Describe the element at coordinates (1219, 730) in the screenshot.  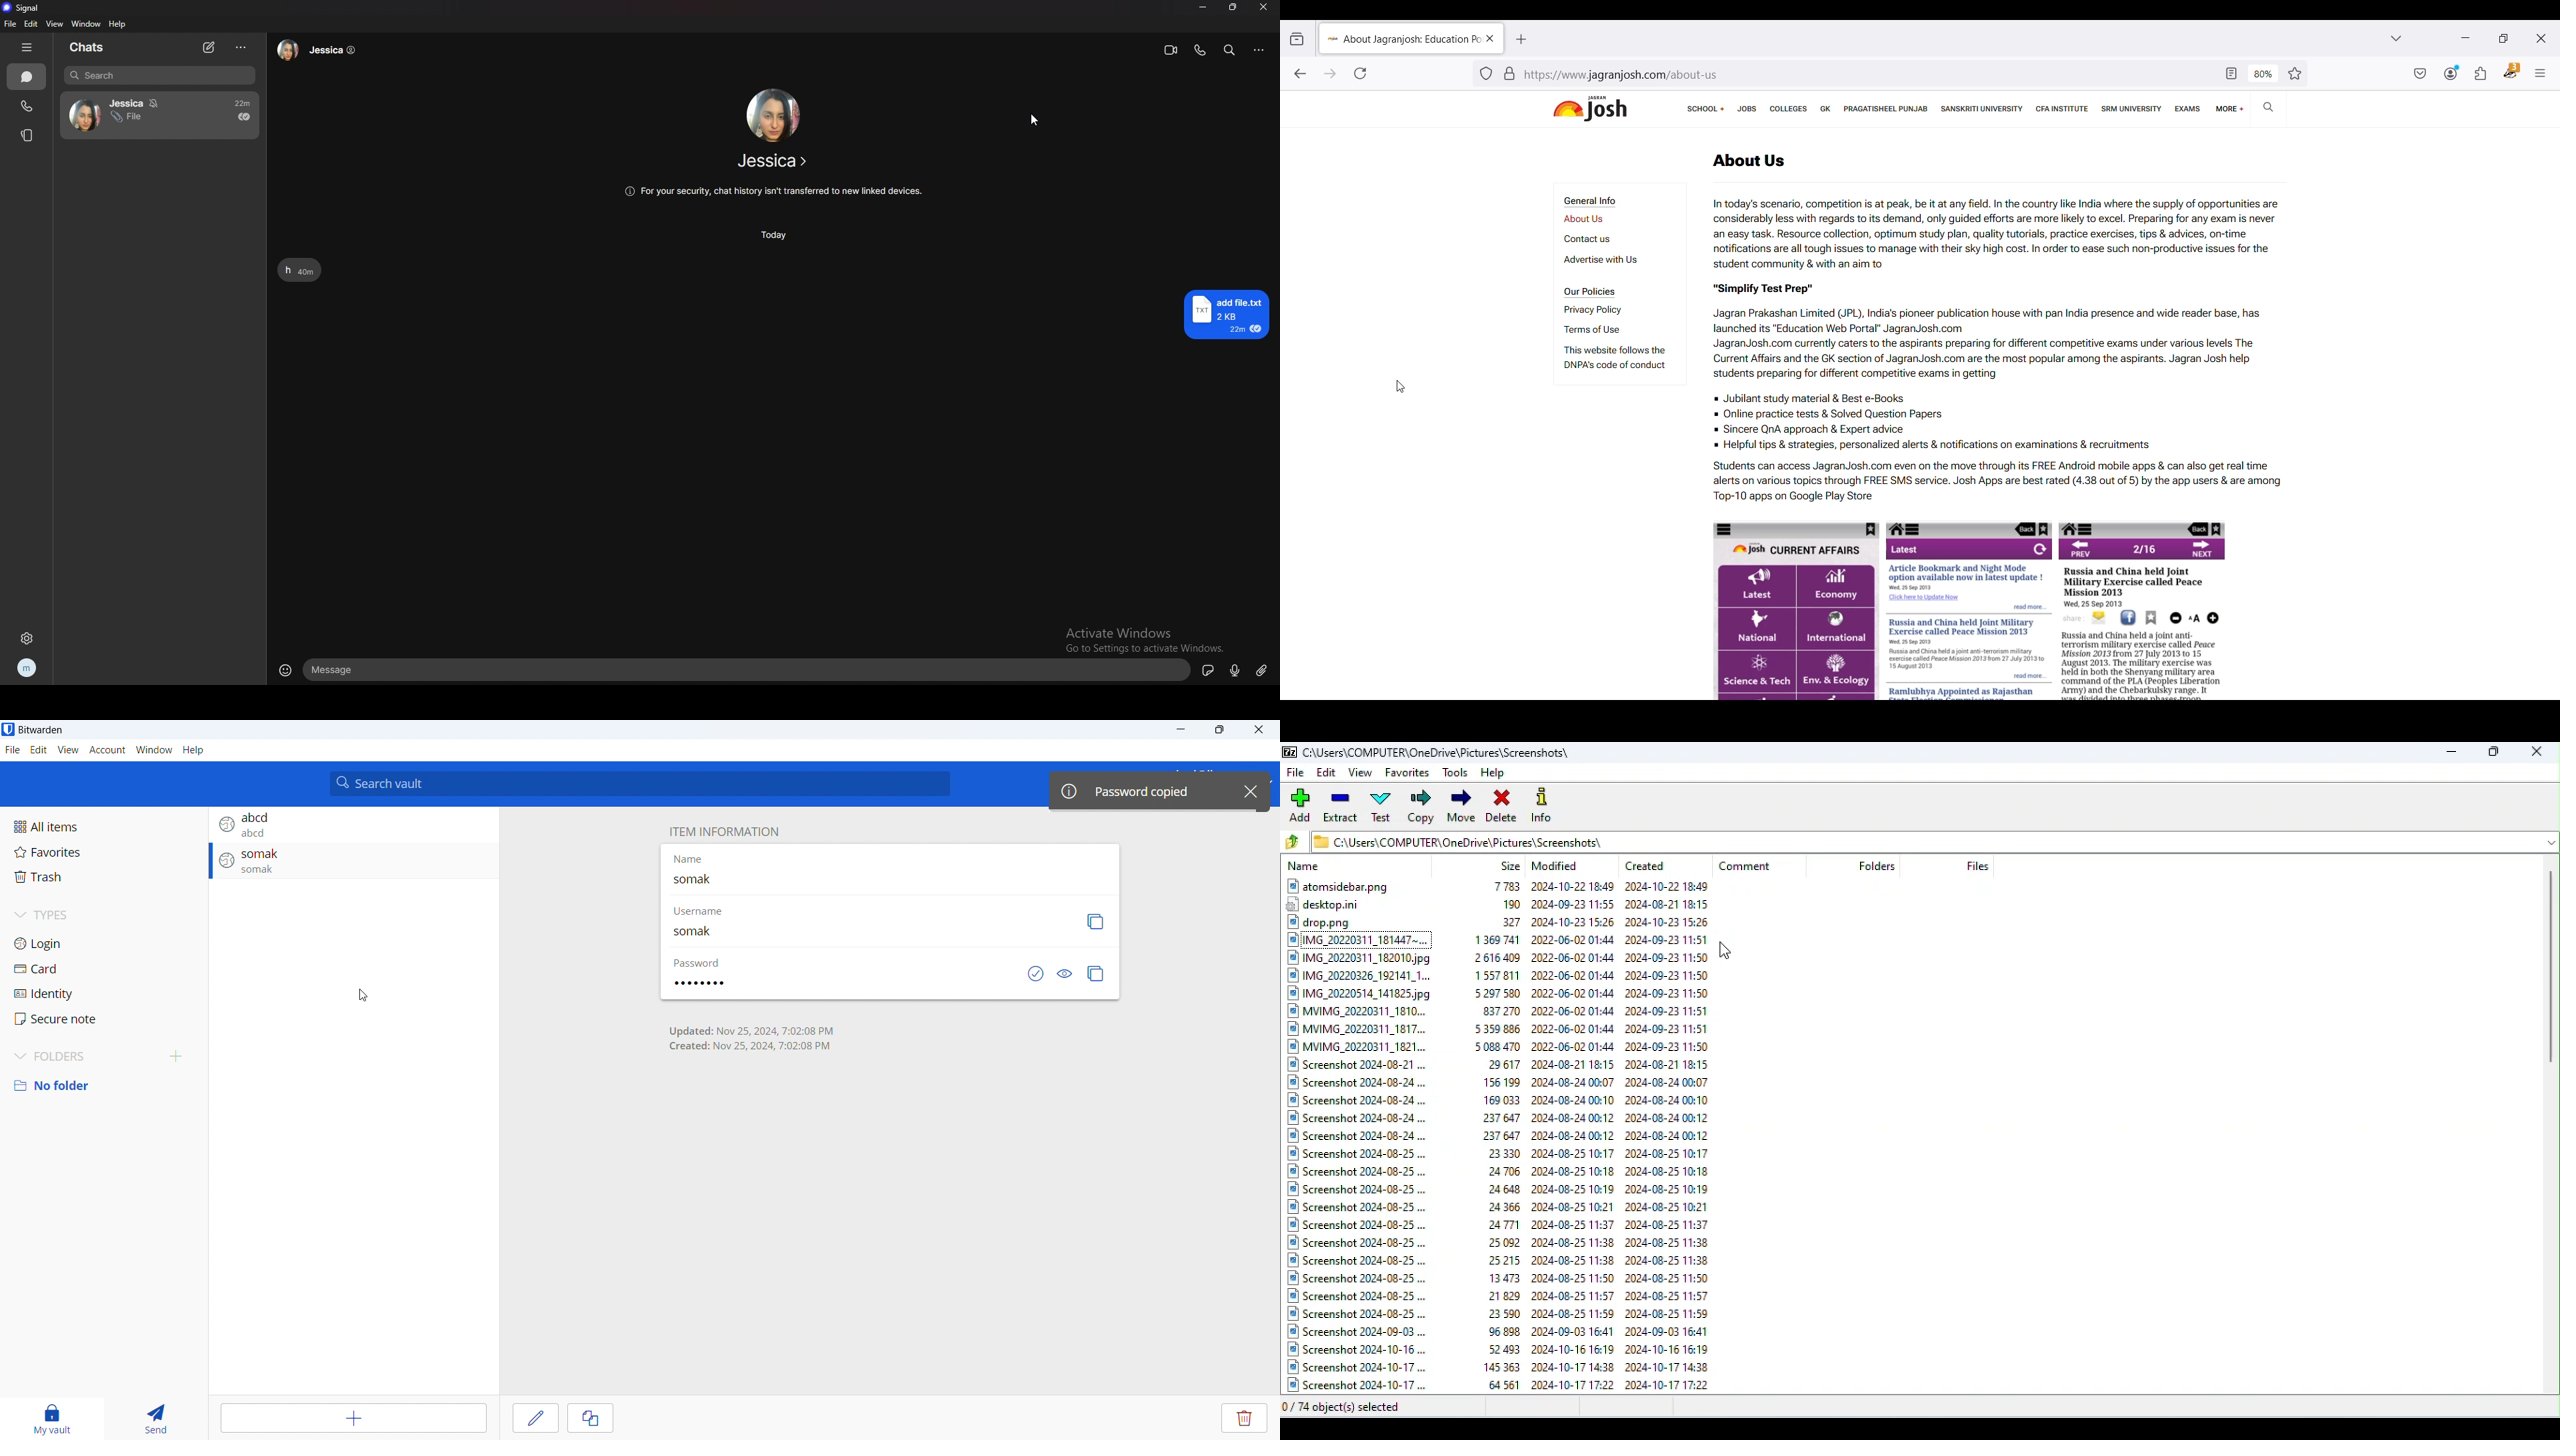
I see `maximize` at that location.